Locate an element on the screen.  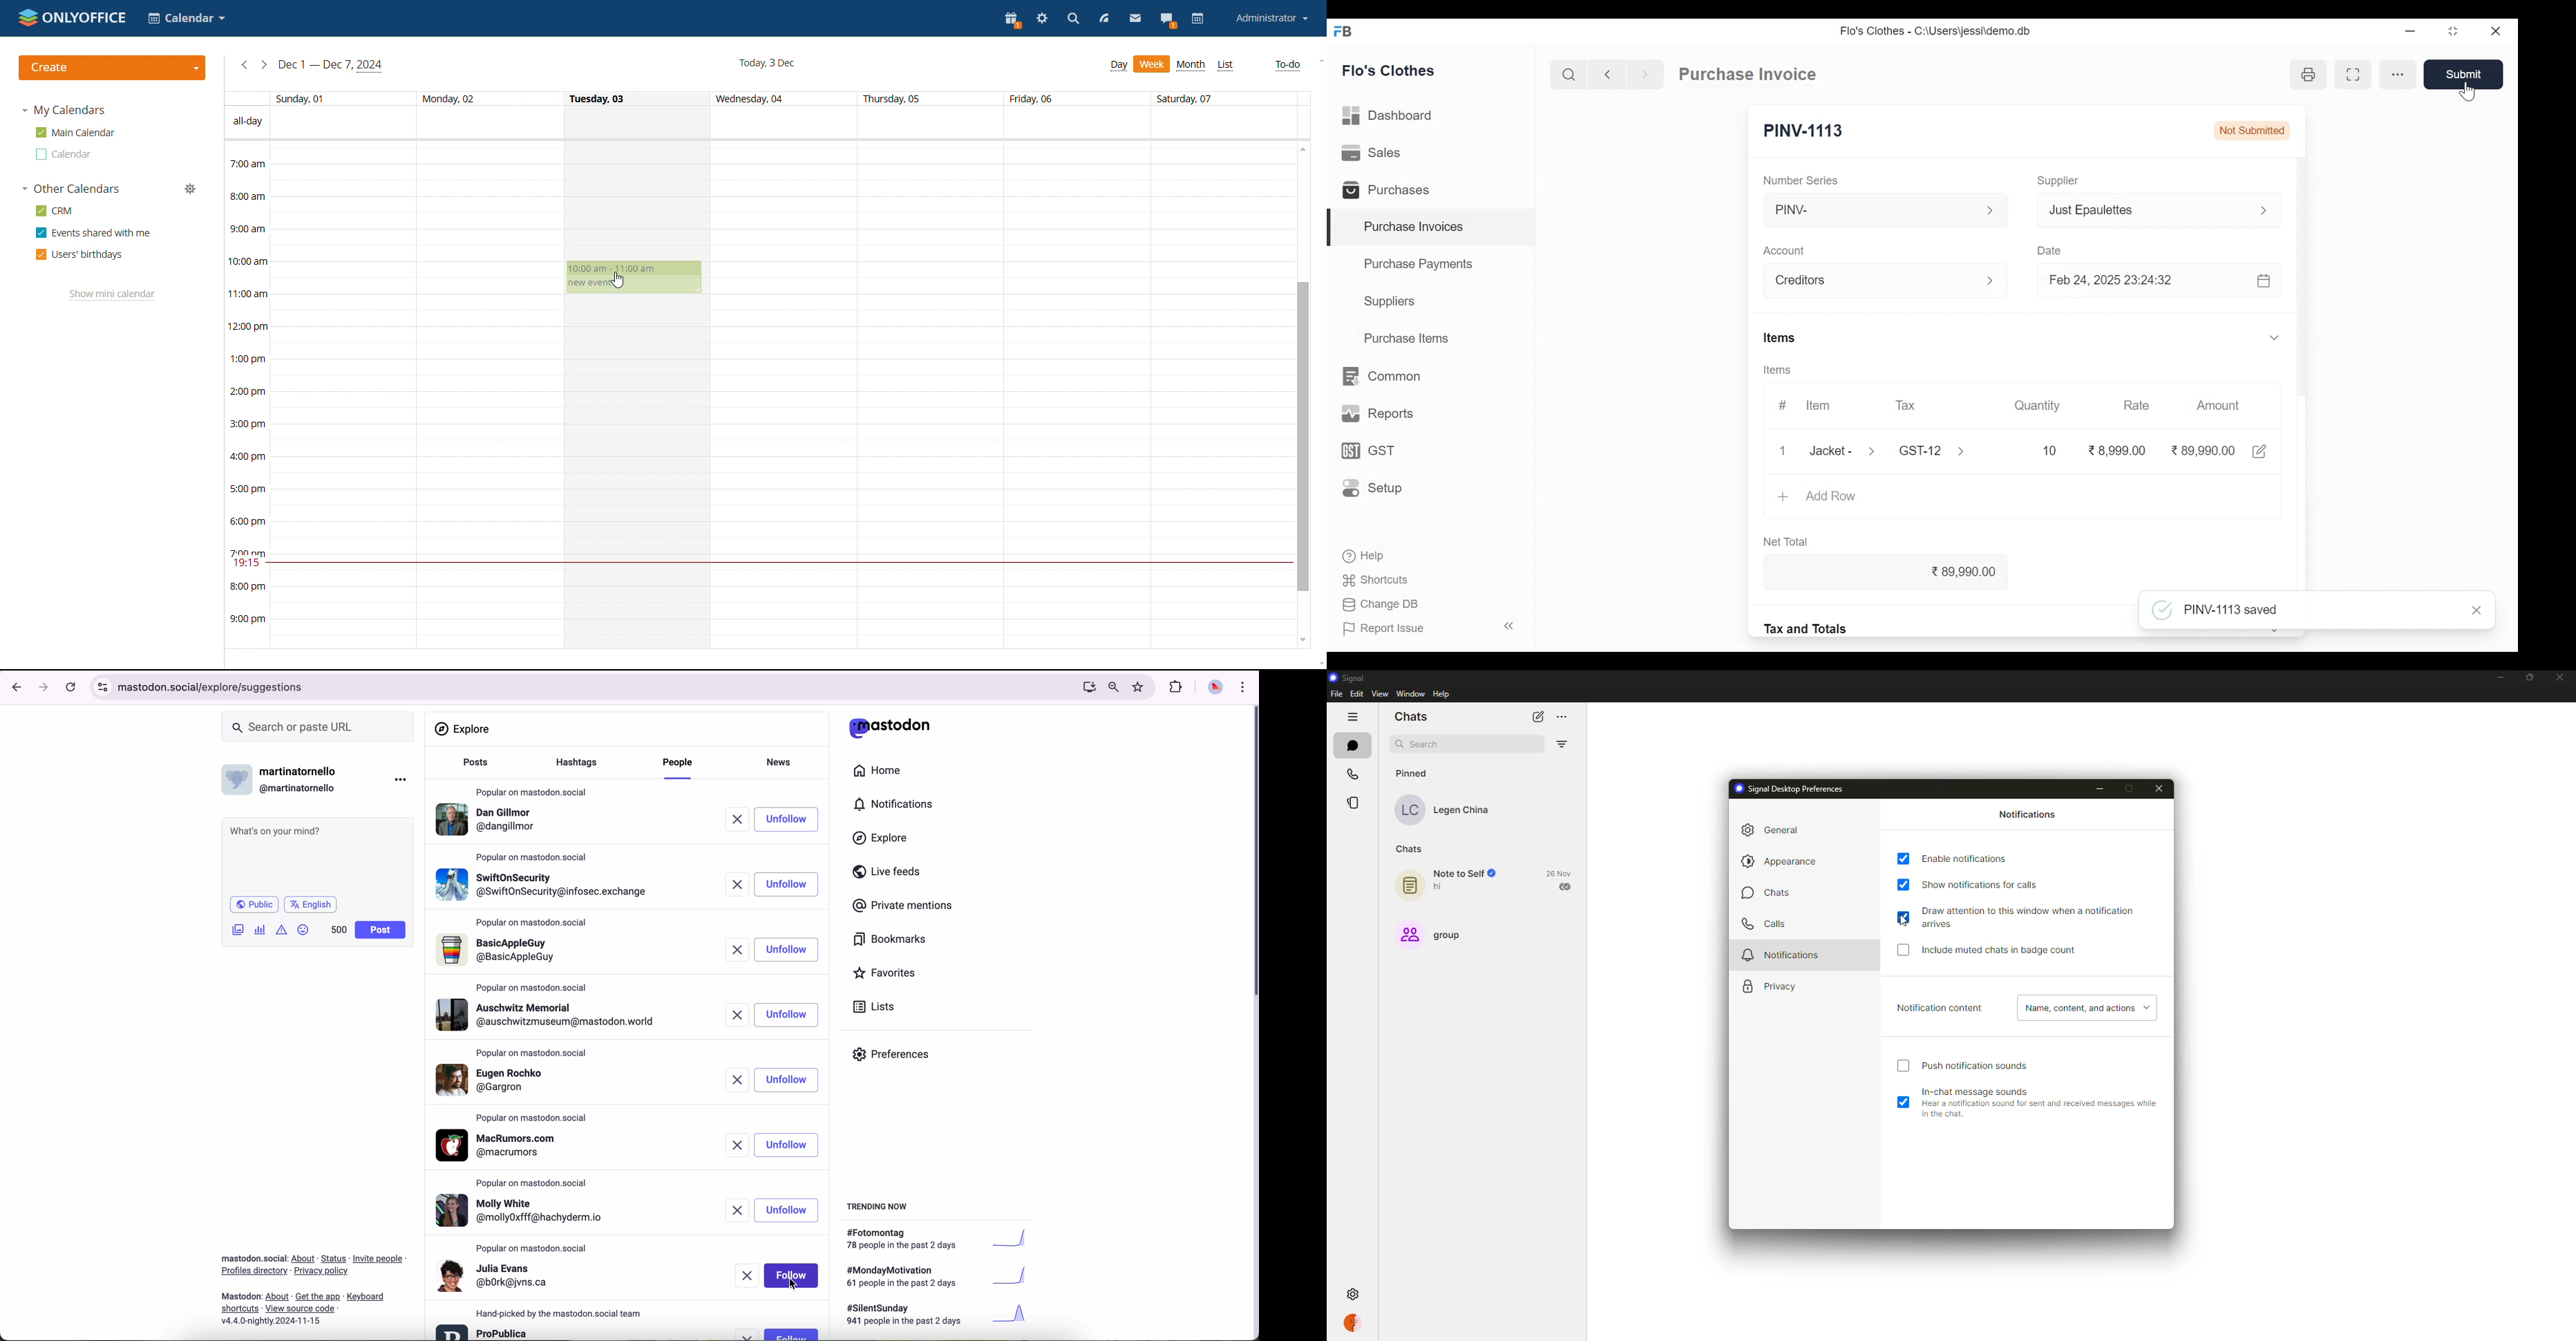
general is located at coordinates (1776, 829).